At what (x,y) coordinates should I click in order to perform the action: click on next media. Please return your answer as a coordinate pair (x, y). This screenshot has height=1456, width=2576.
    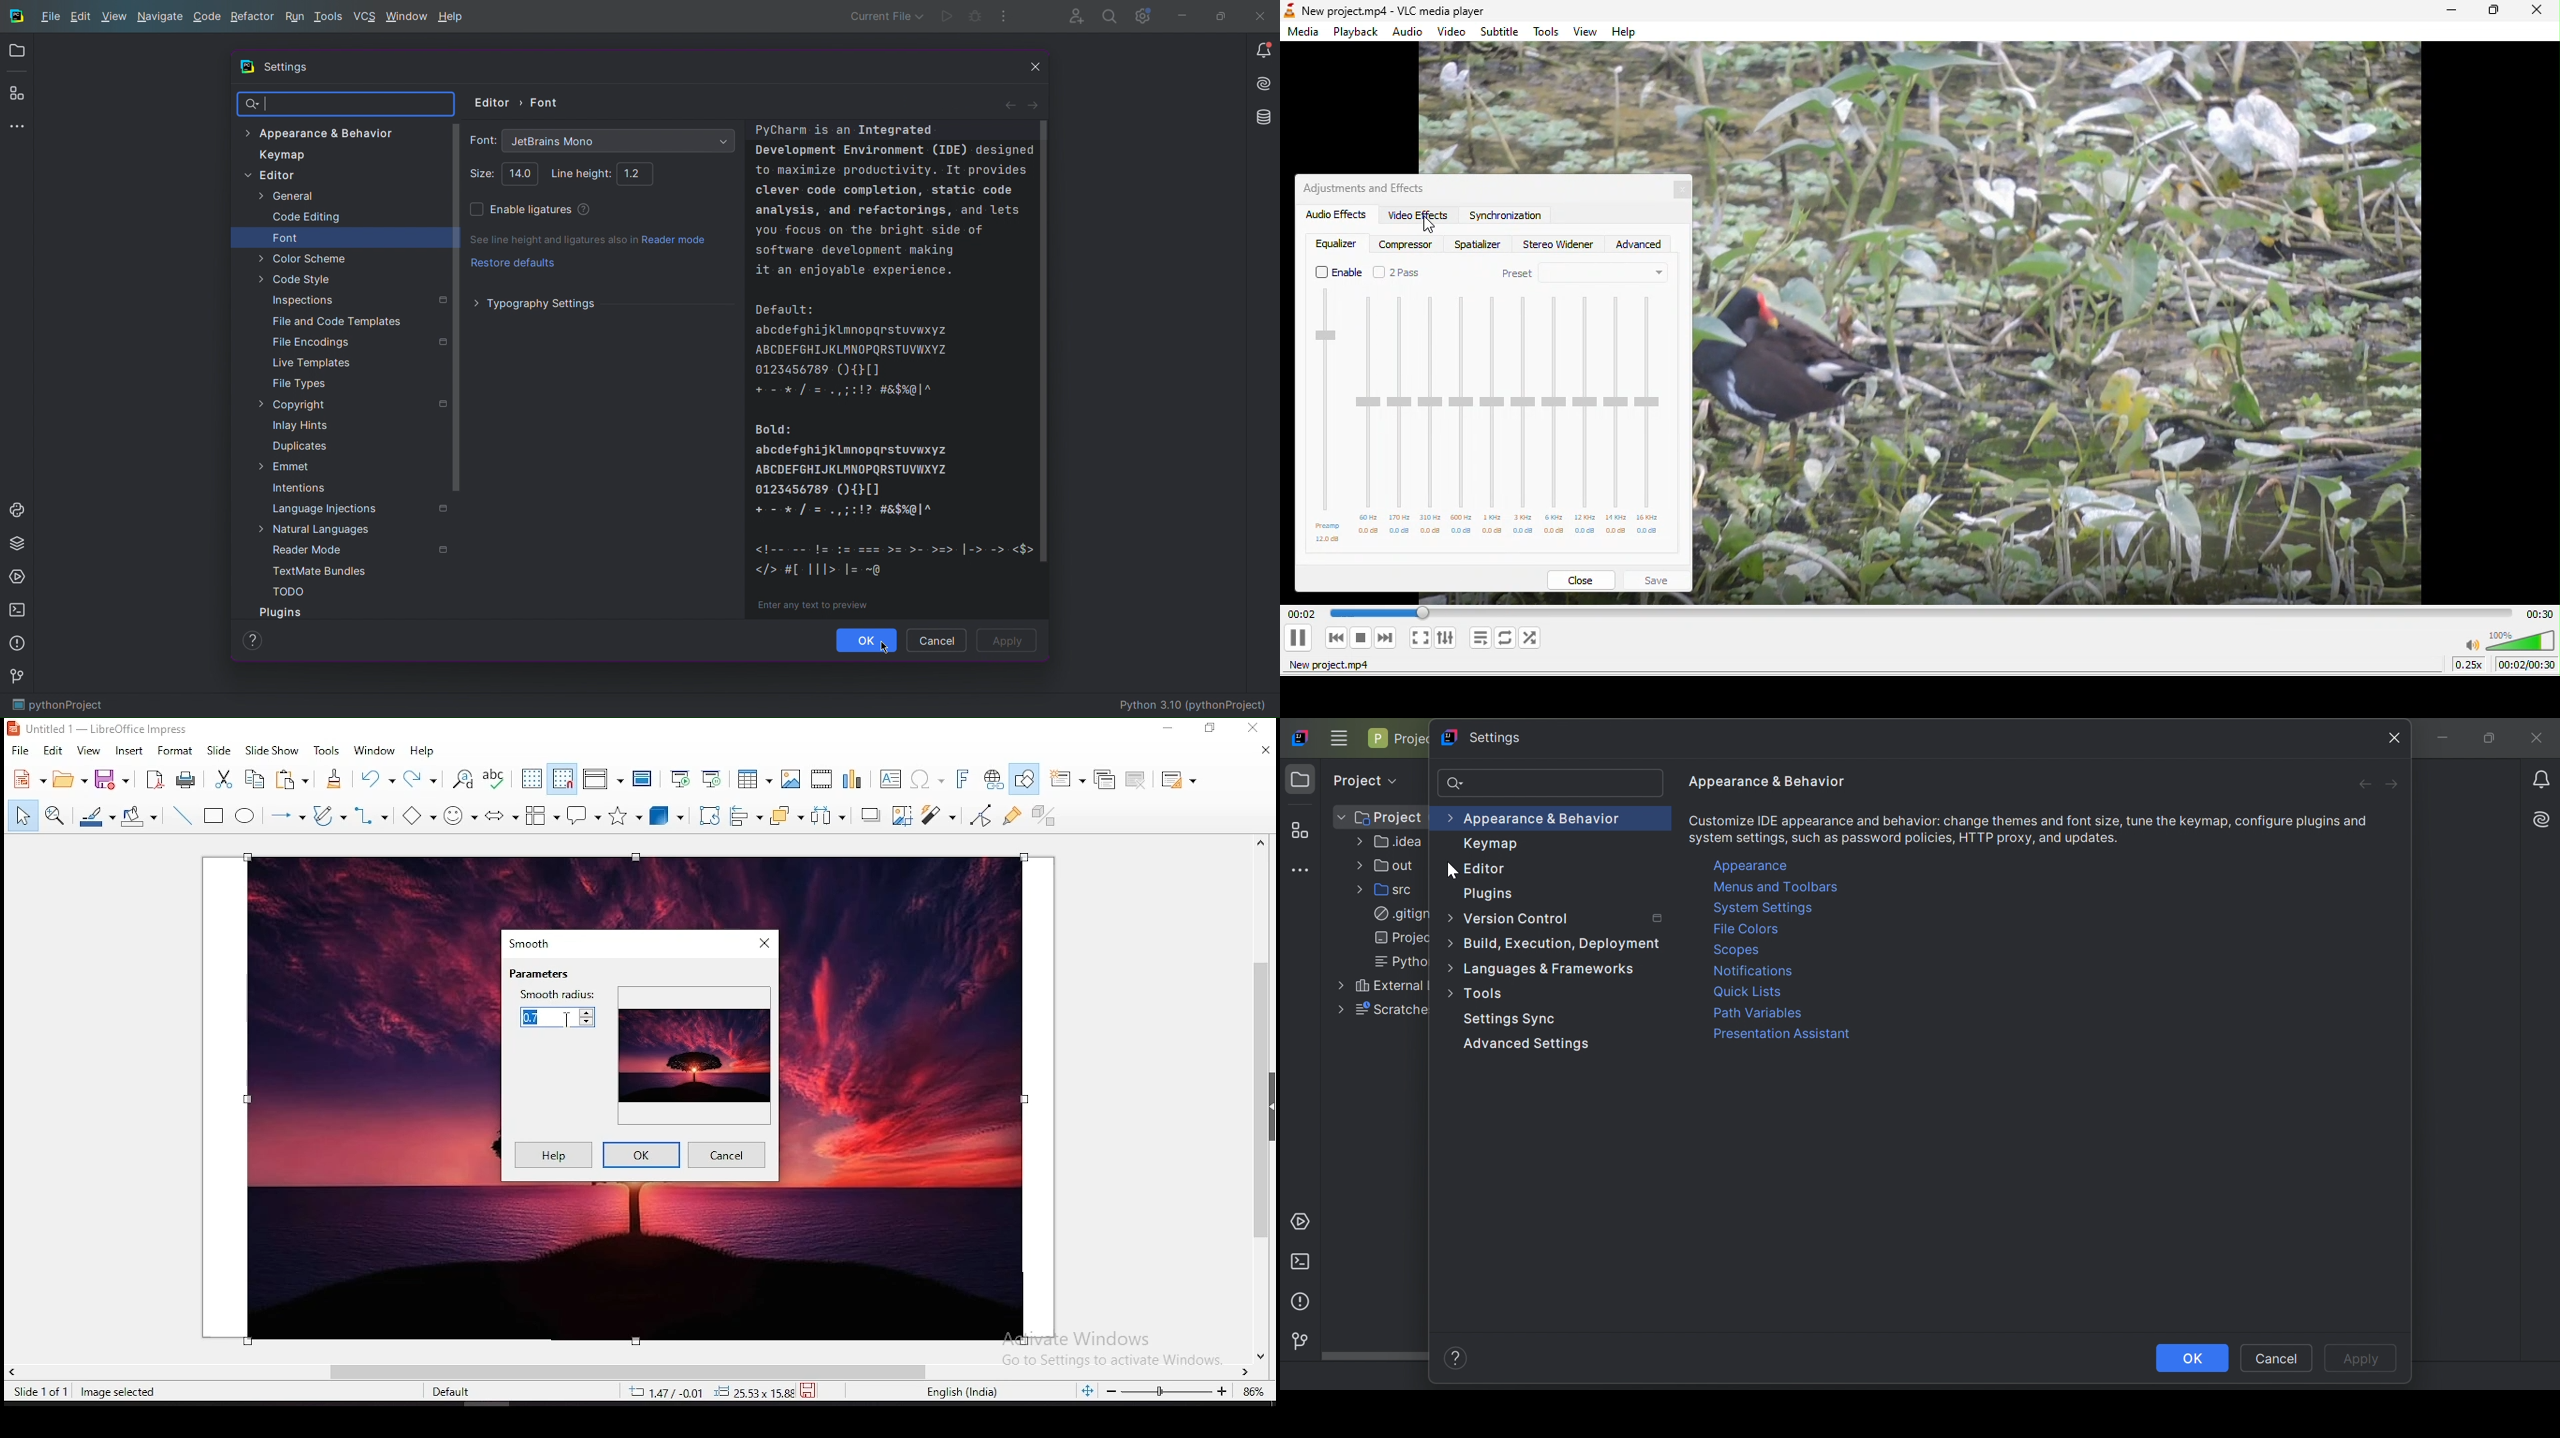
    Looking at the image, I should click on (1386, 638).